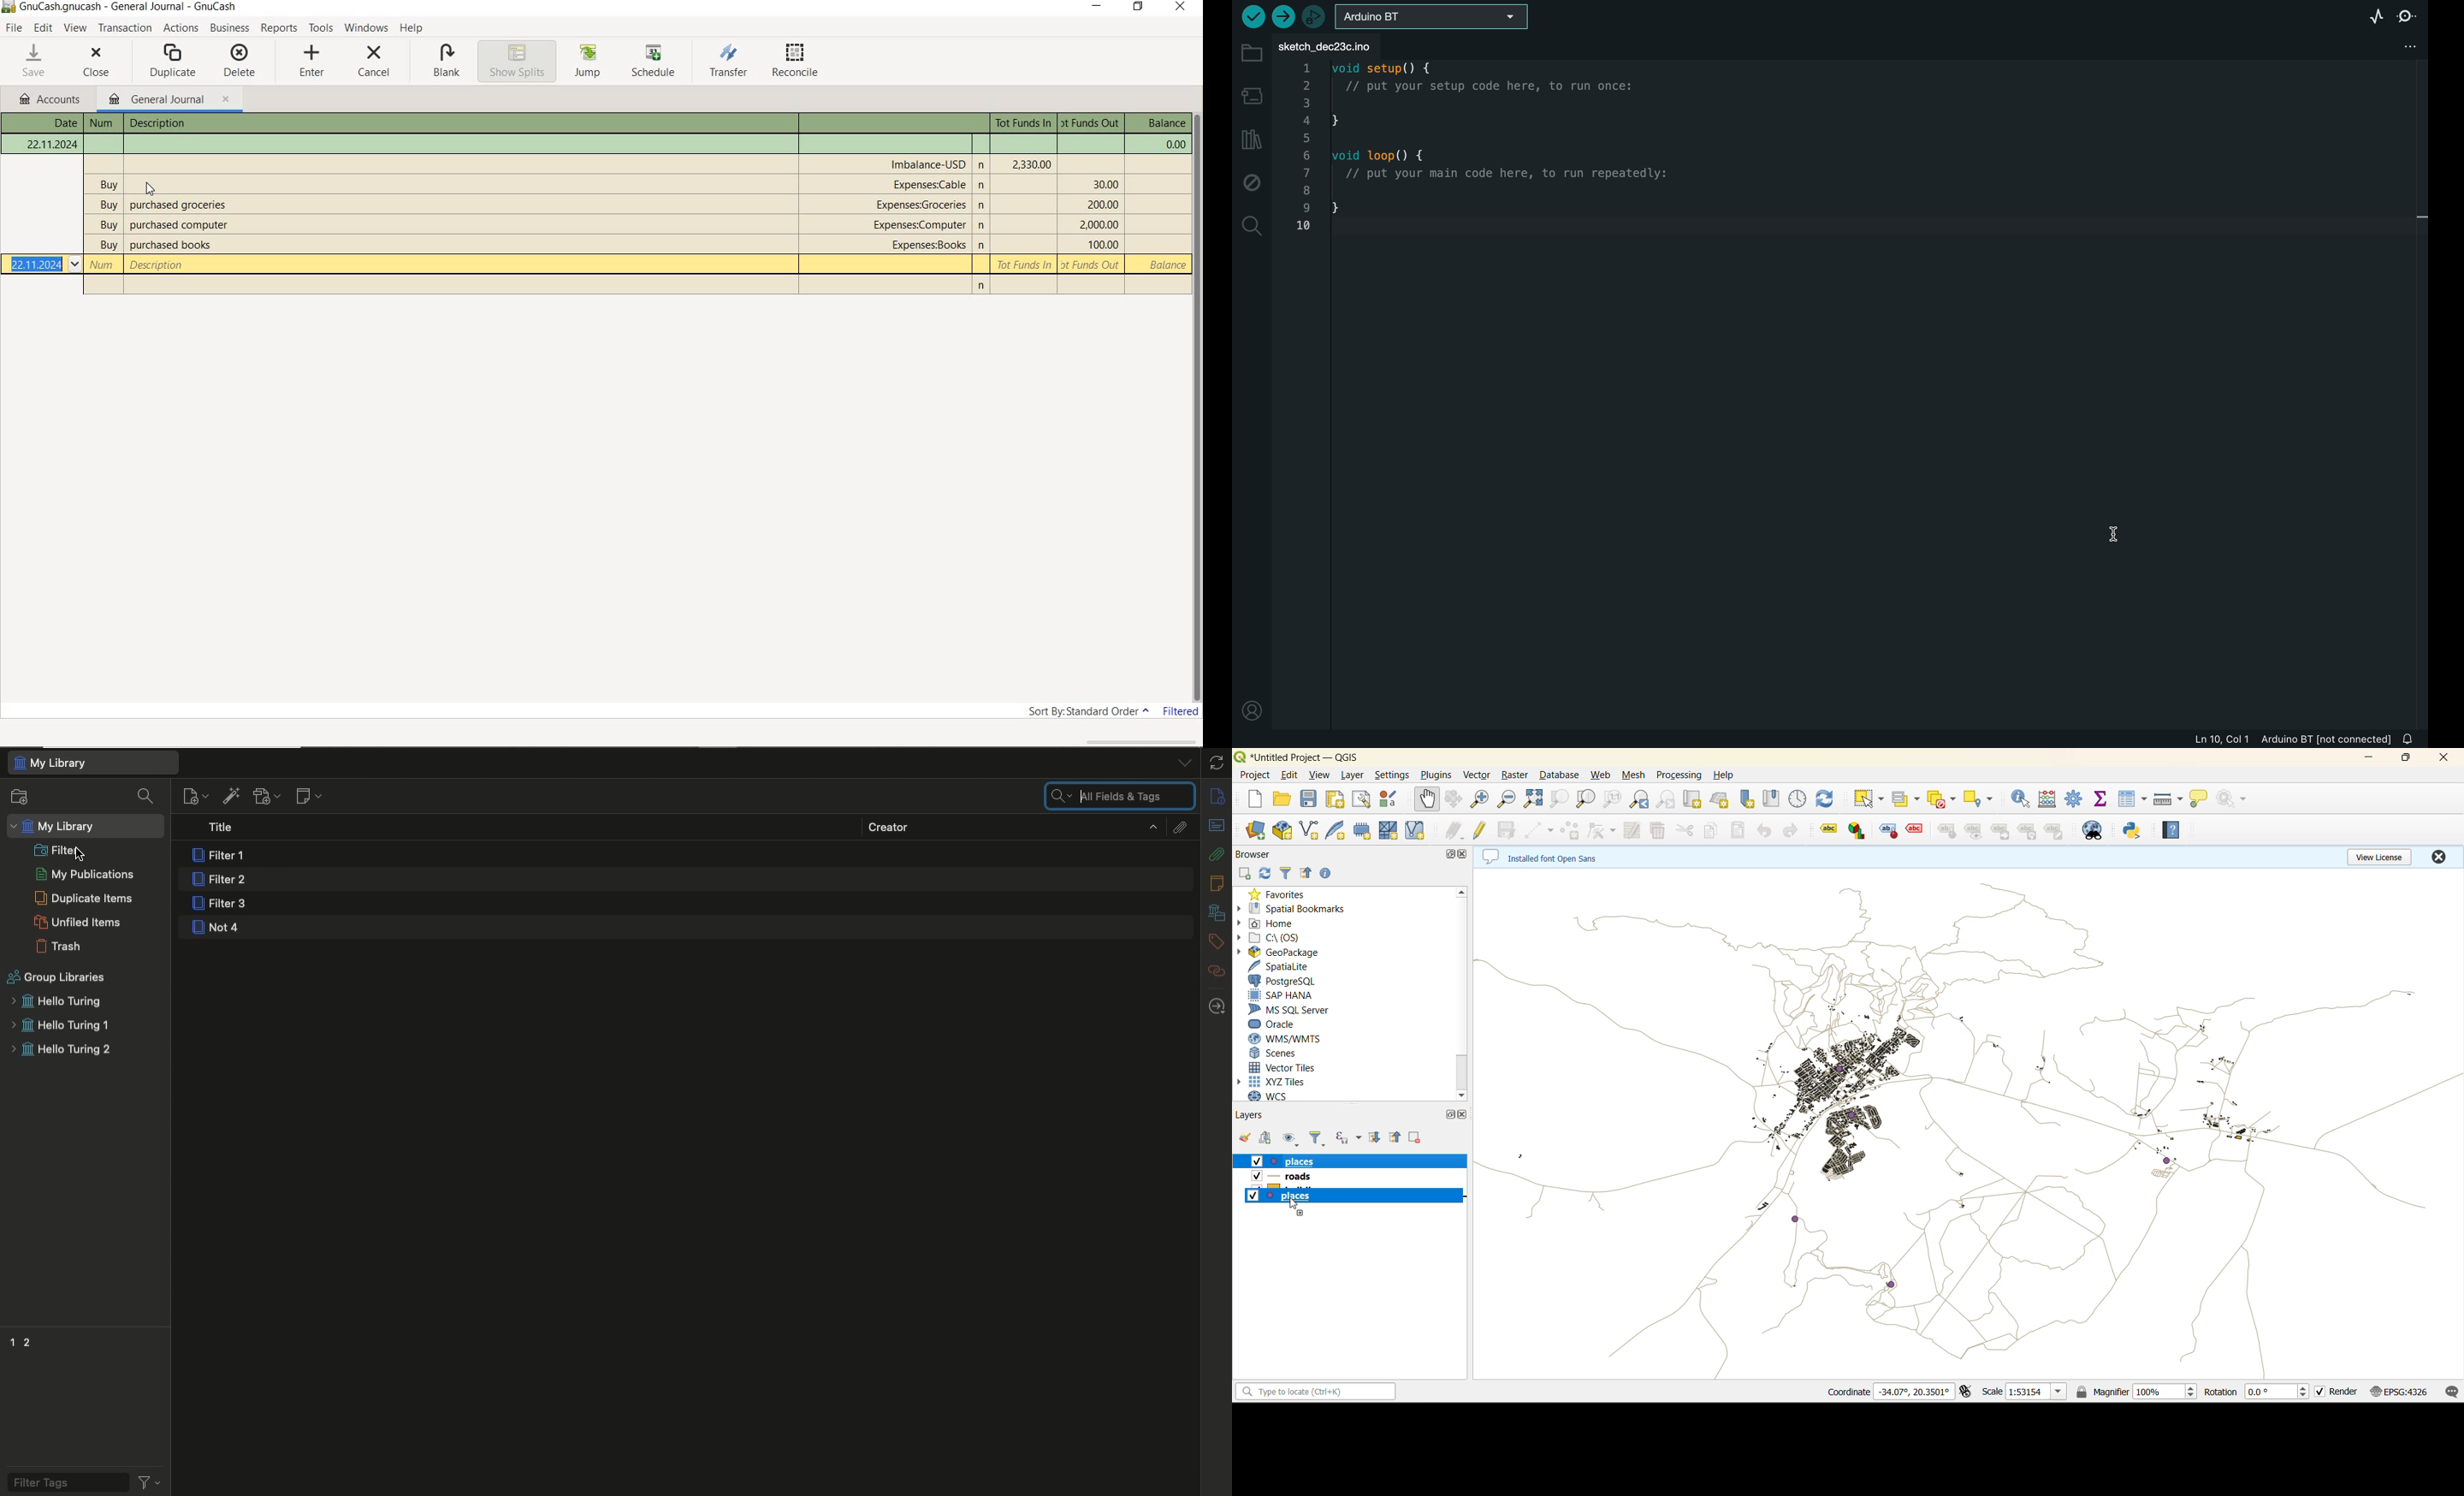  Describe the element at coordinates (1615, 799) in the screenshot. I see `zoom native` at that location.